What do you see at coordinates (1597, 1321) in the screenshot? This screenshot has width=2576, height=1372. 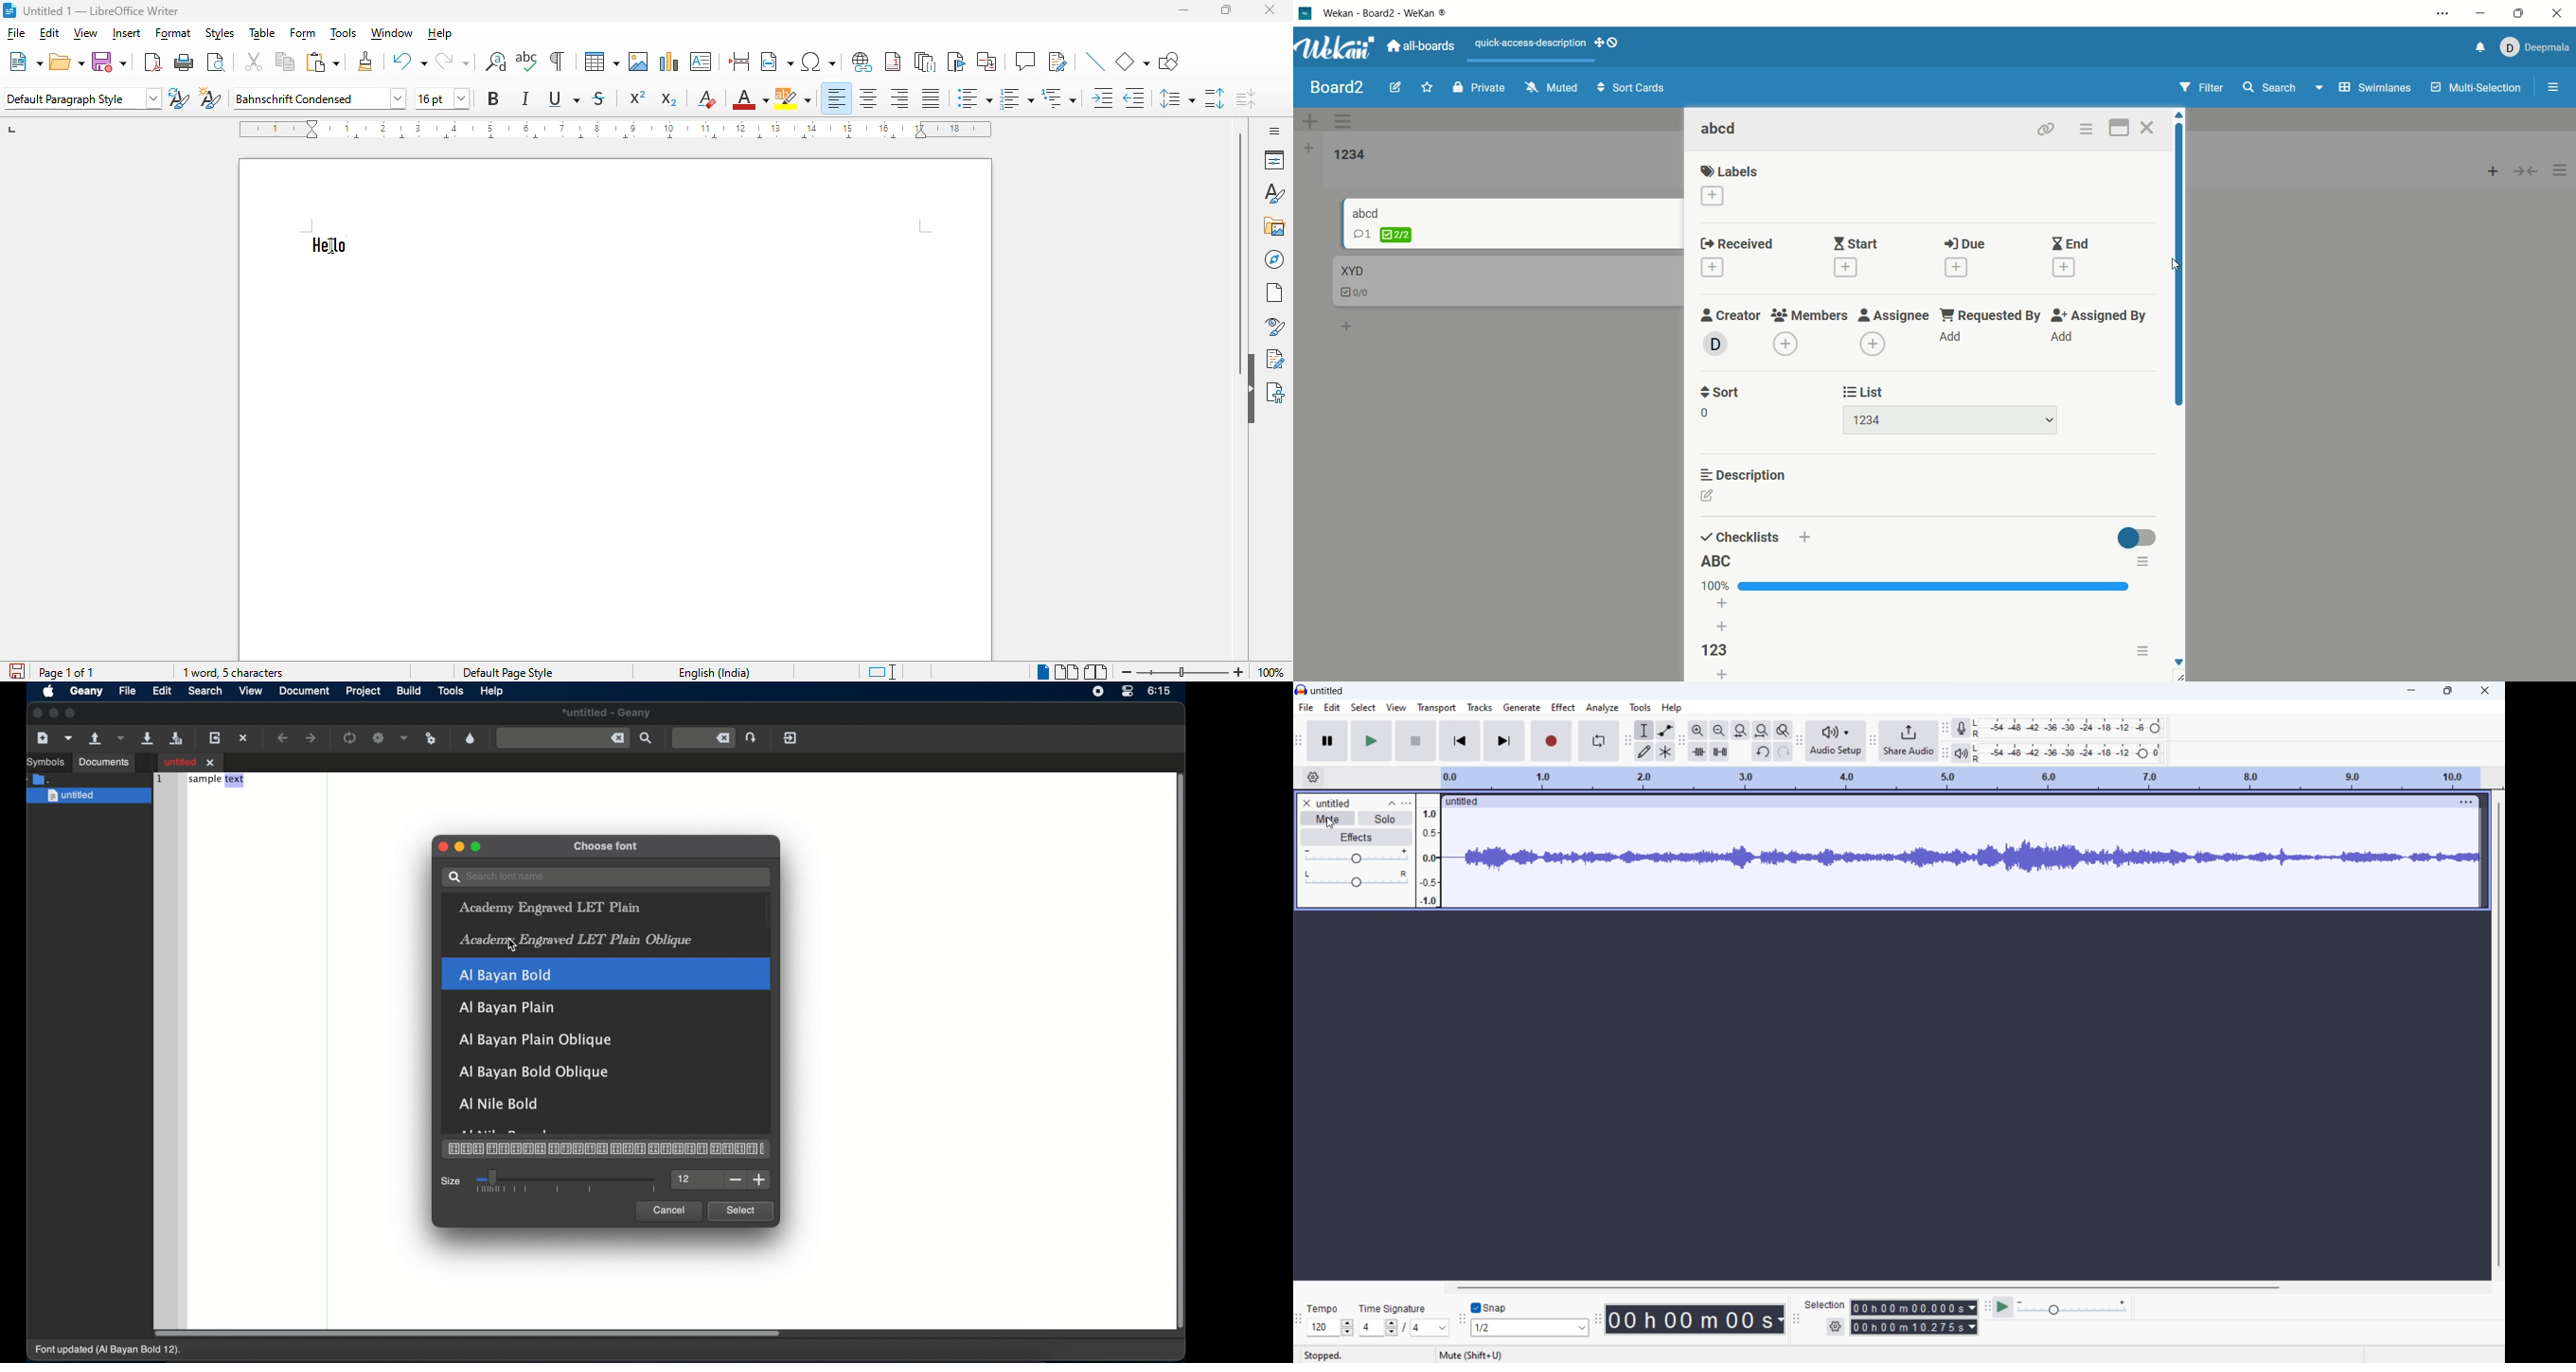 I see `time toolbar` at bounding box center [1597, 1321].